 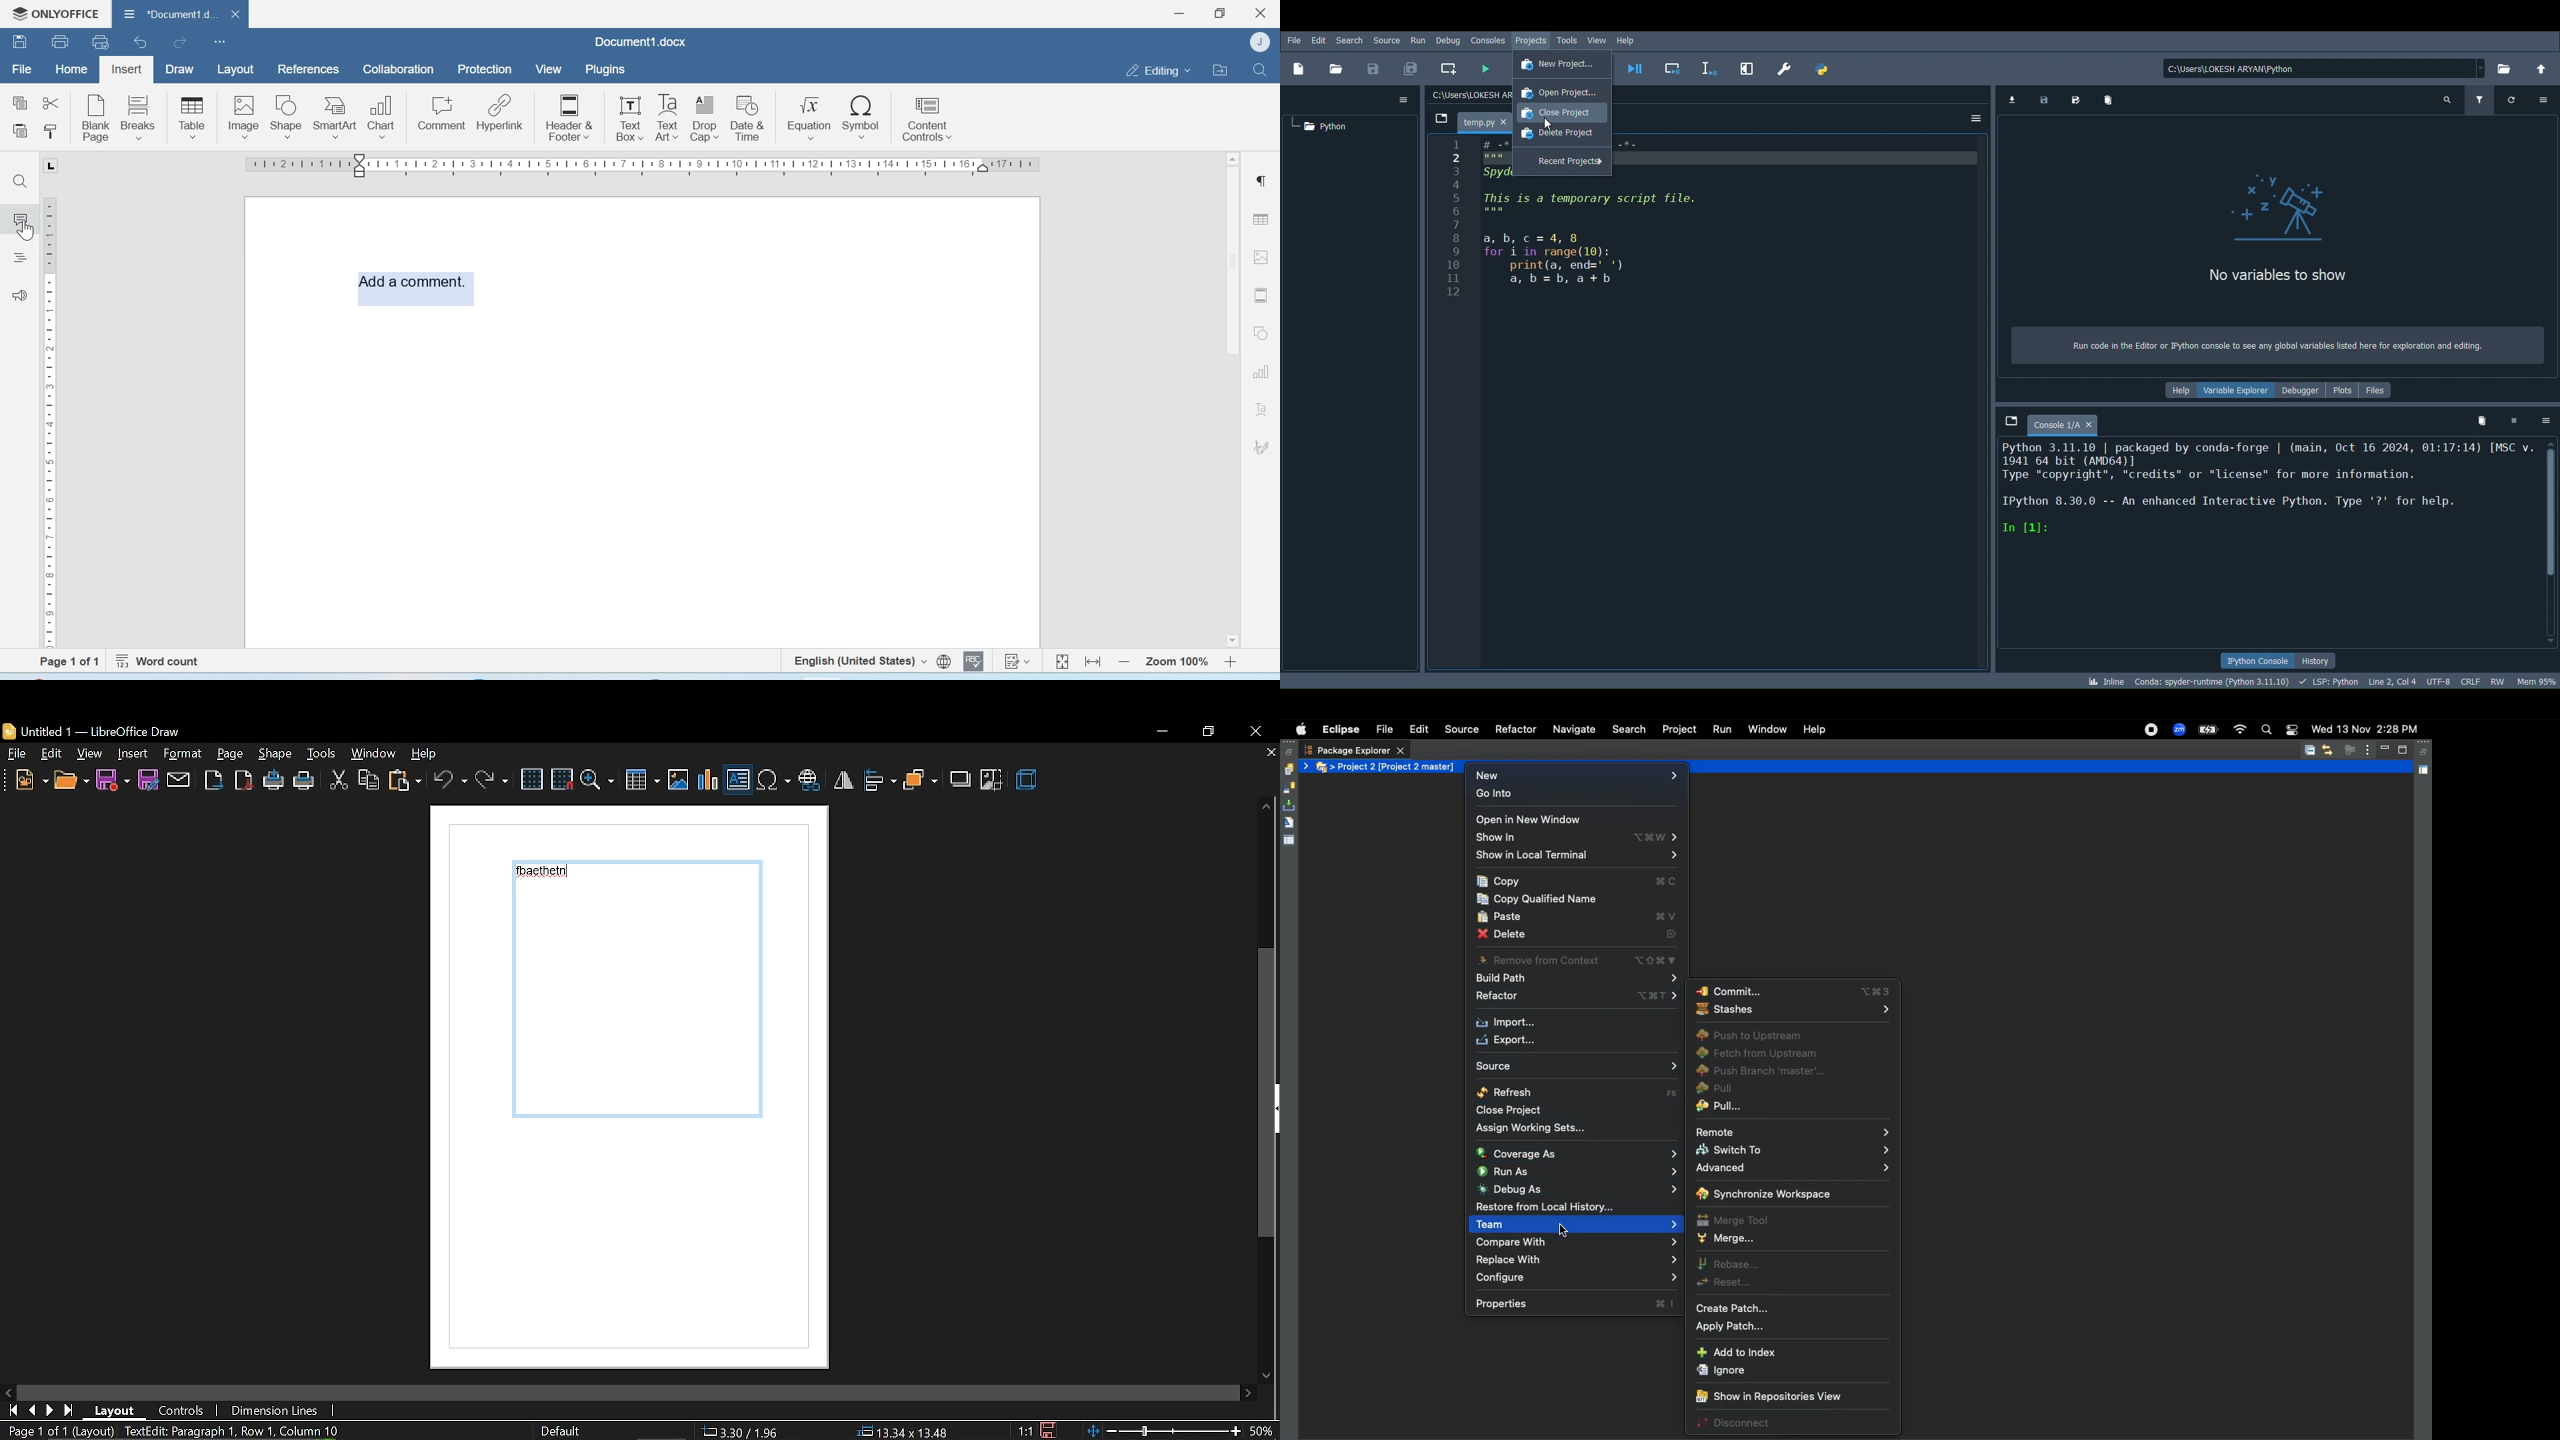 What do you see at coordinates (1298, 730) in the screenshot?
I see `Apple logo` at bounding box center [1298, 730].